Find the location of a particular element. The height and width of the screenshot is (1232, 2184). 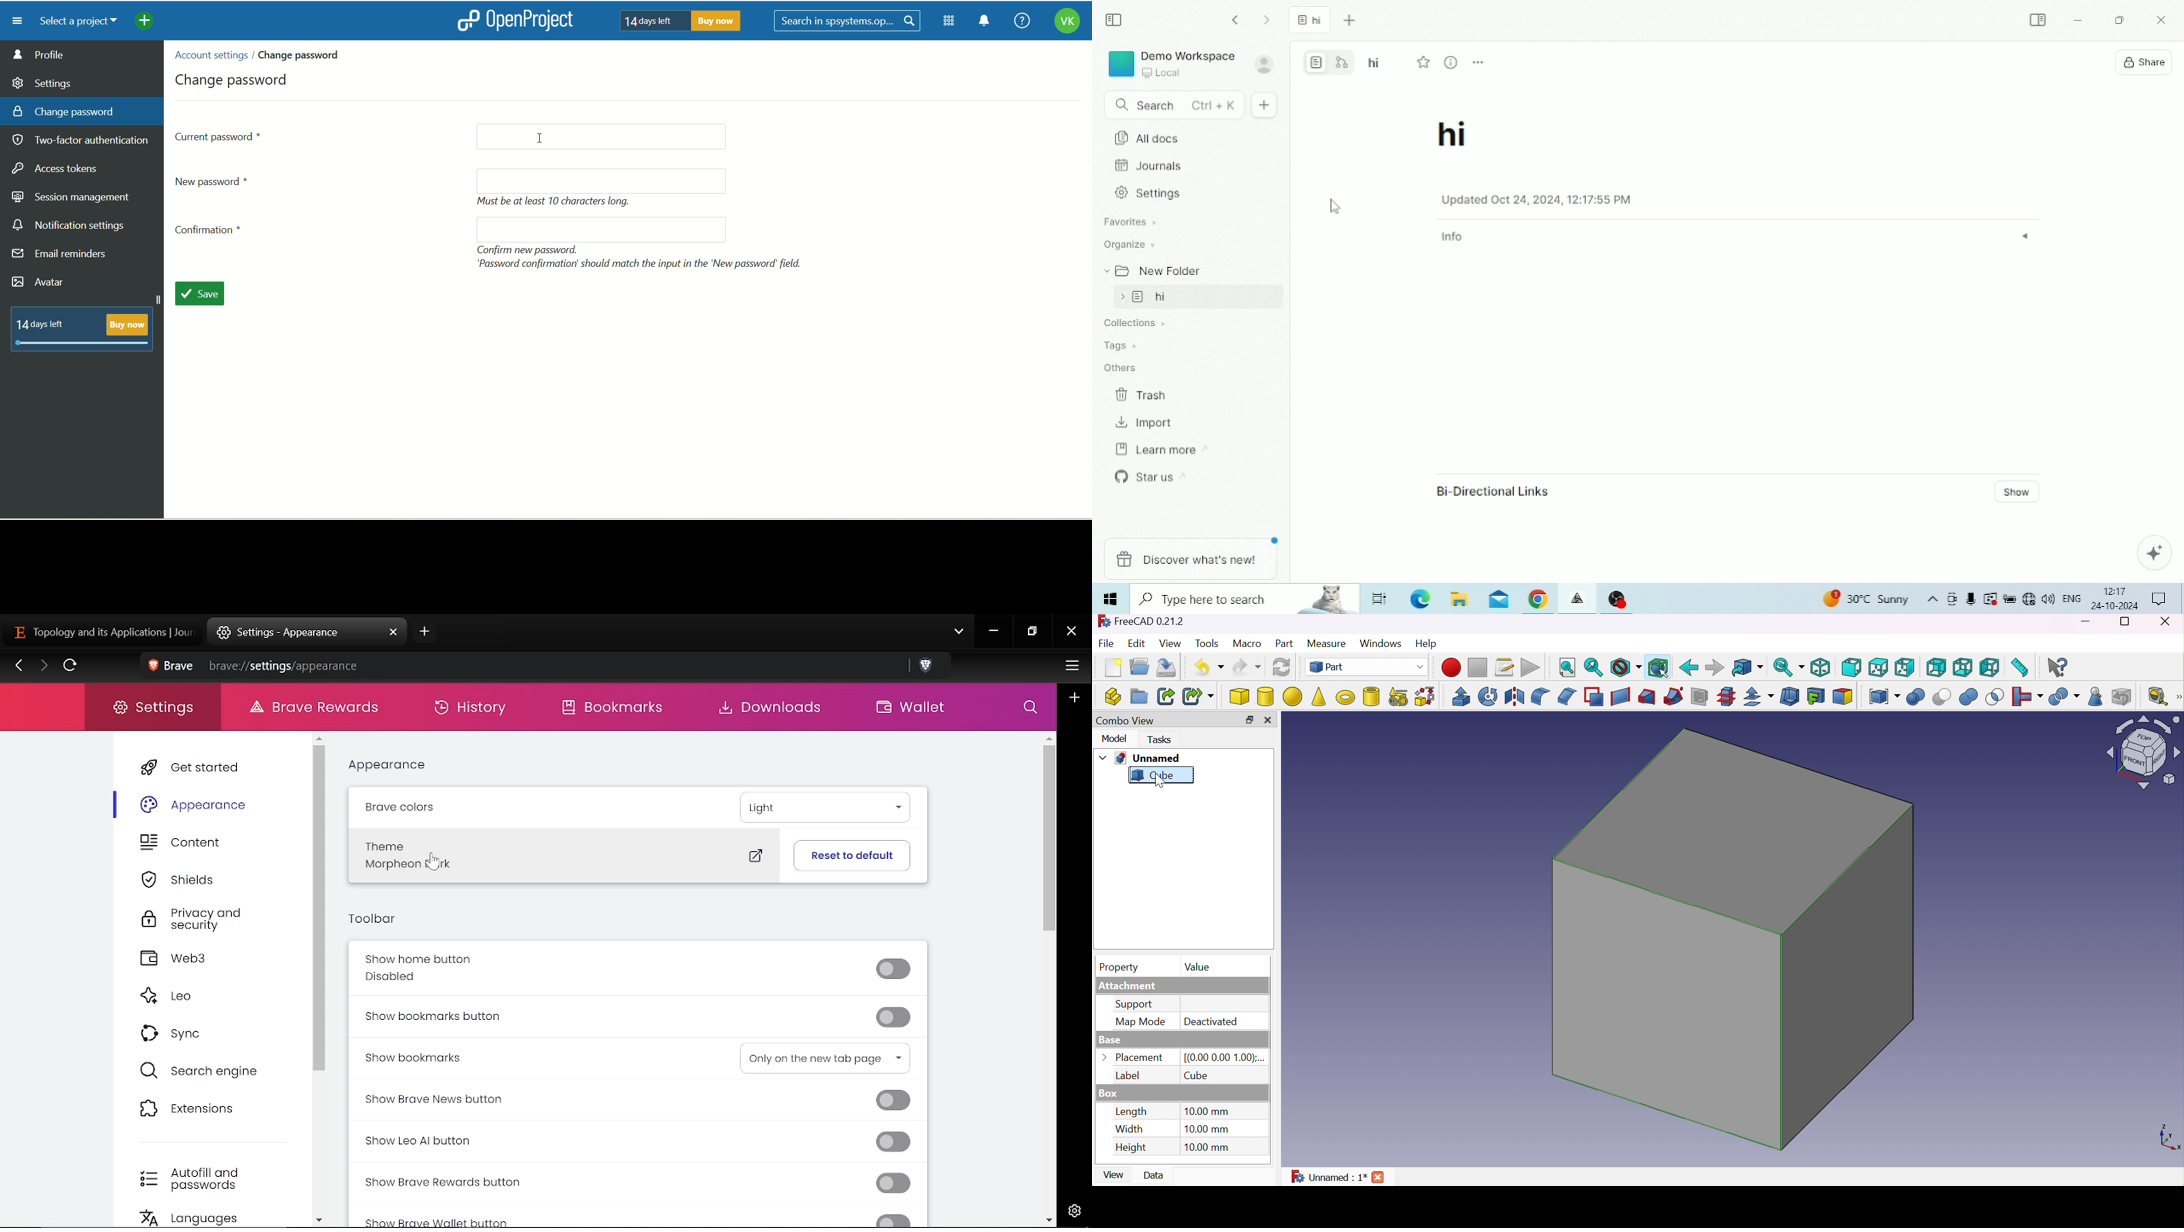

Plus is located at coordinates (1075, 698).